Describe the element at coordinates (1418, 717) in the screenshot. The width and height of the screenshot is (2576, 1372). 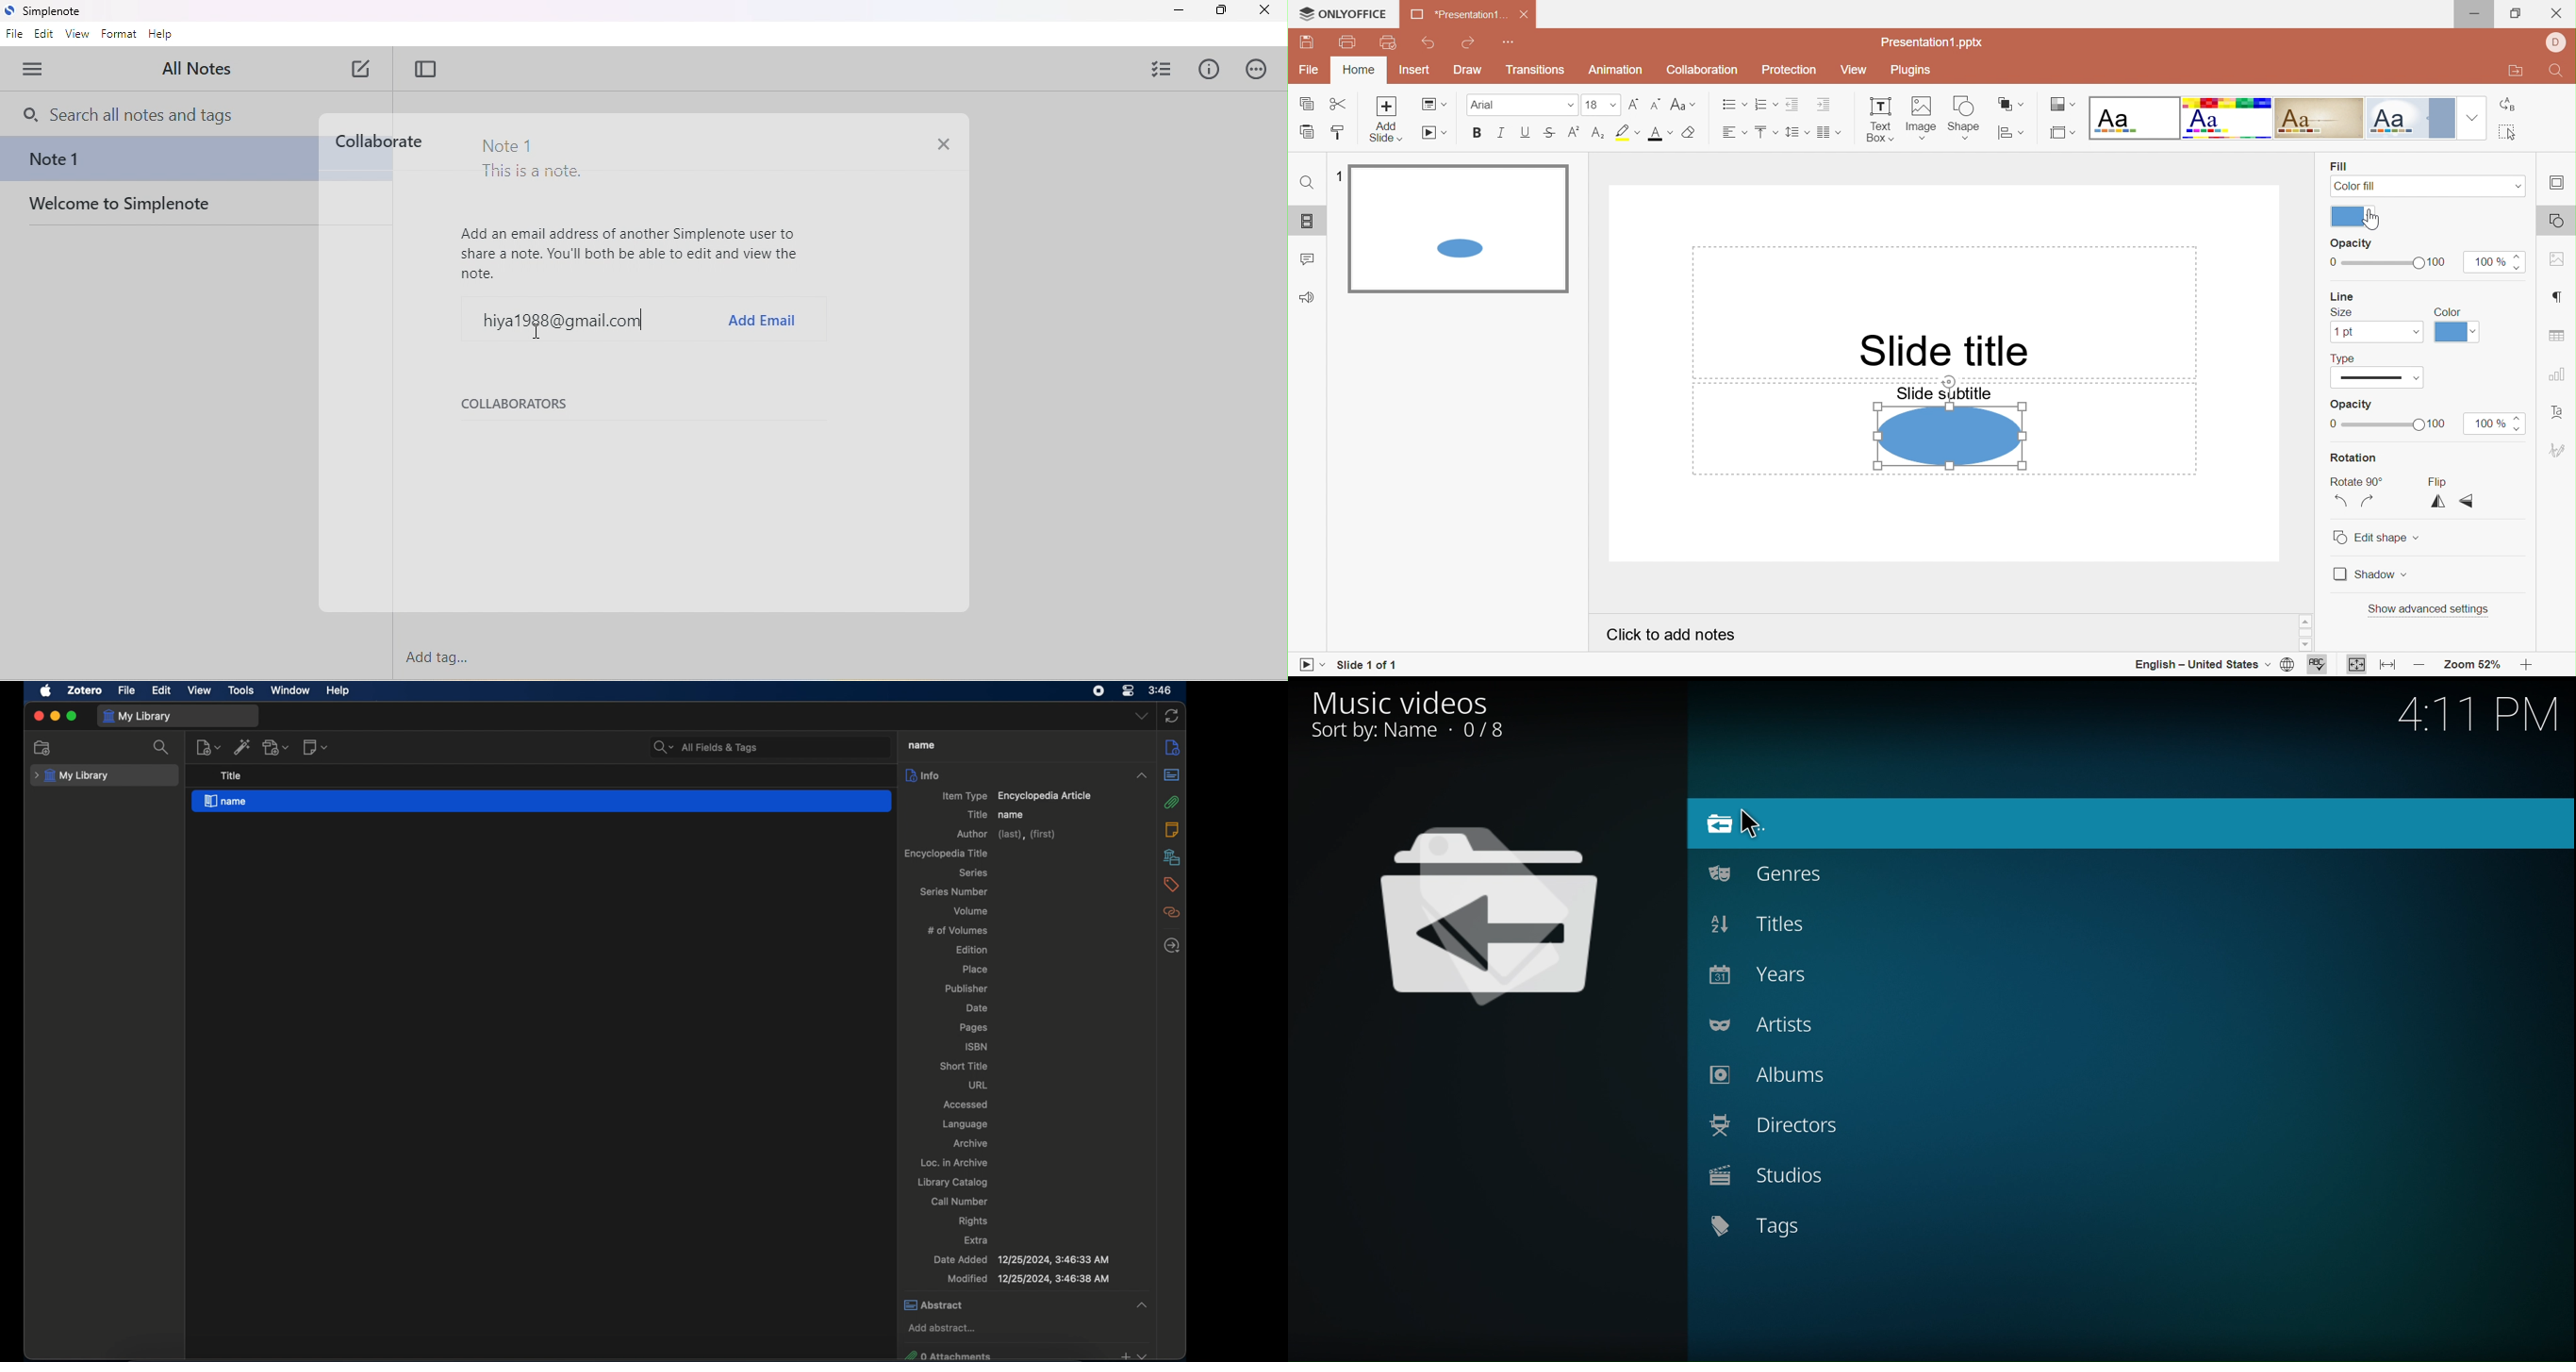
I see `Music videos, Sort by: 0/8` at that location.